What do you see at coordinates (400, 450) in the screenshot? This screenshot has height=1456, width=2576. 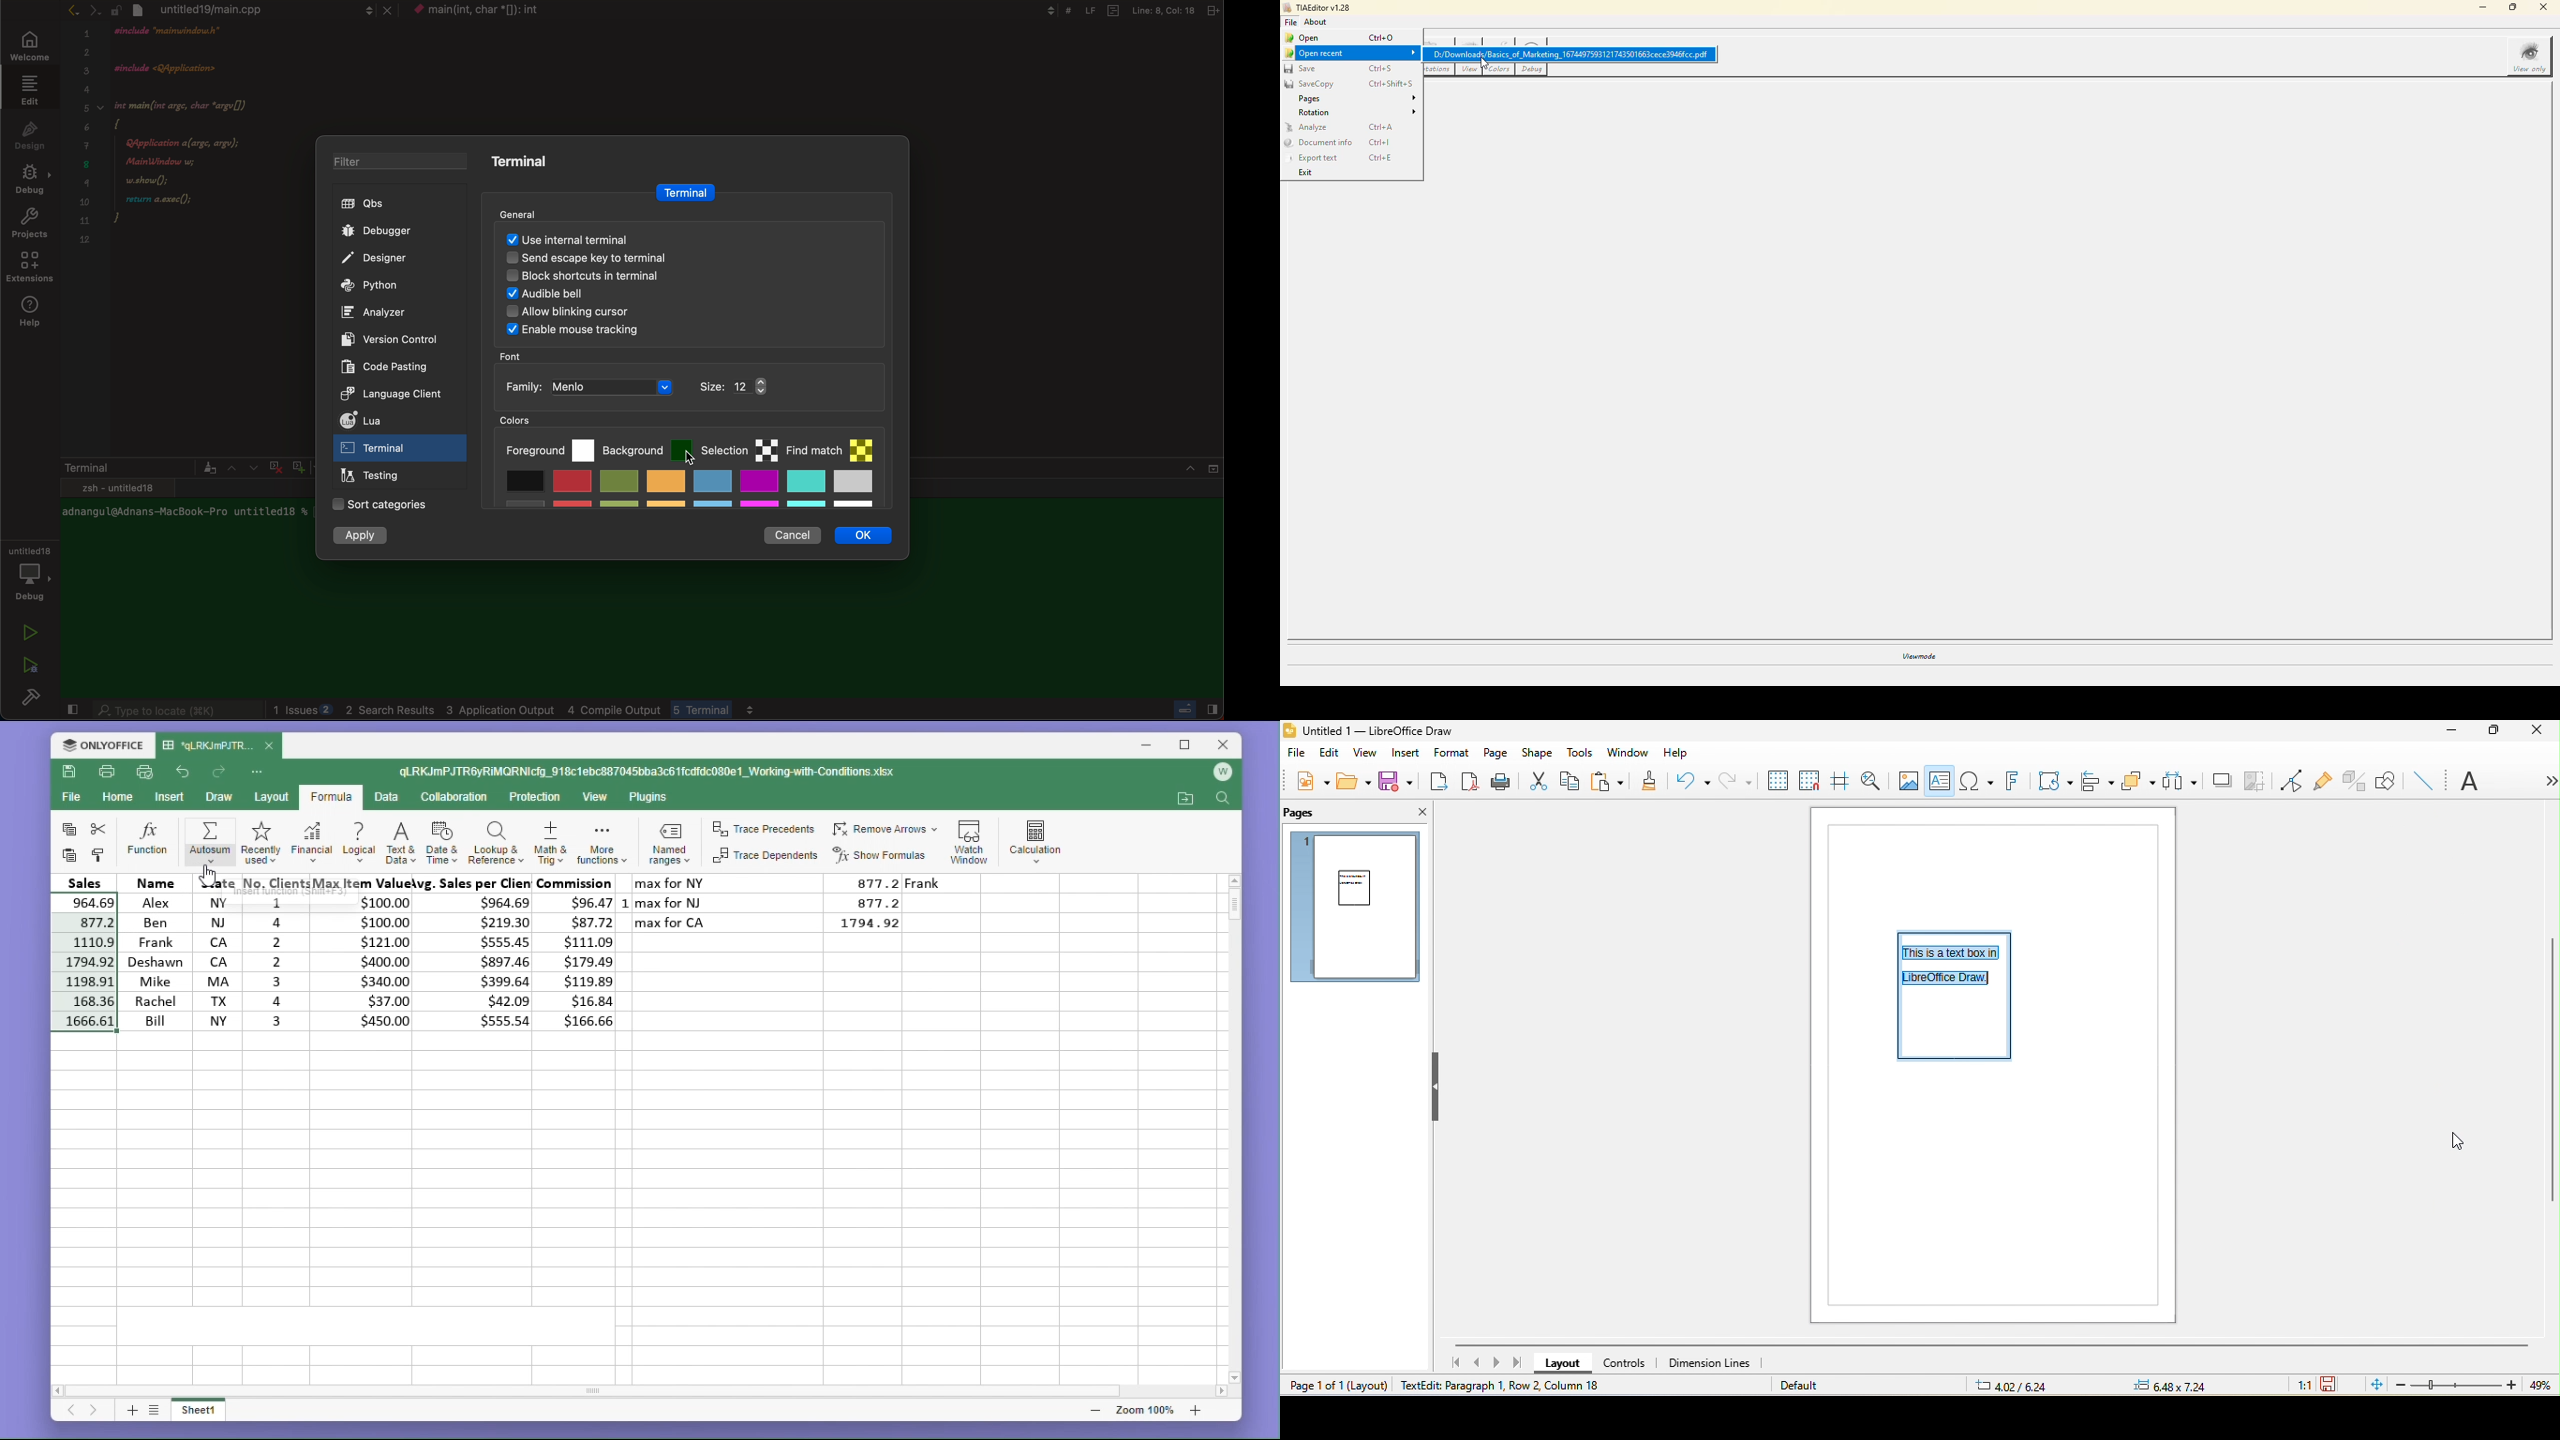 I see `on mouse down` at bounding box center [400, 450].